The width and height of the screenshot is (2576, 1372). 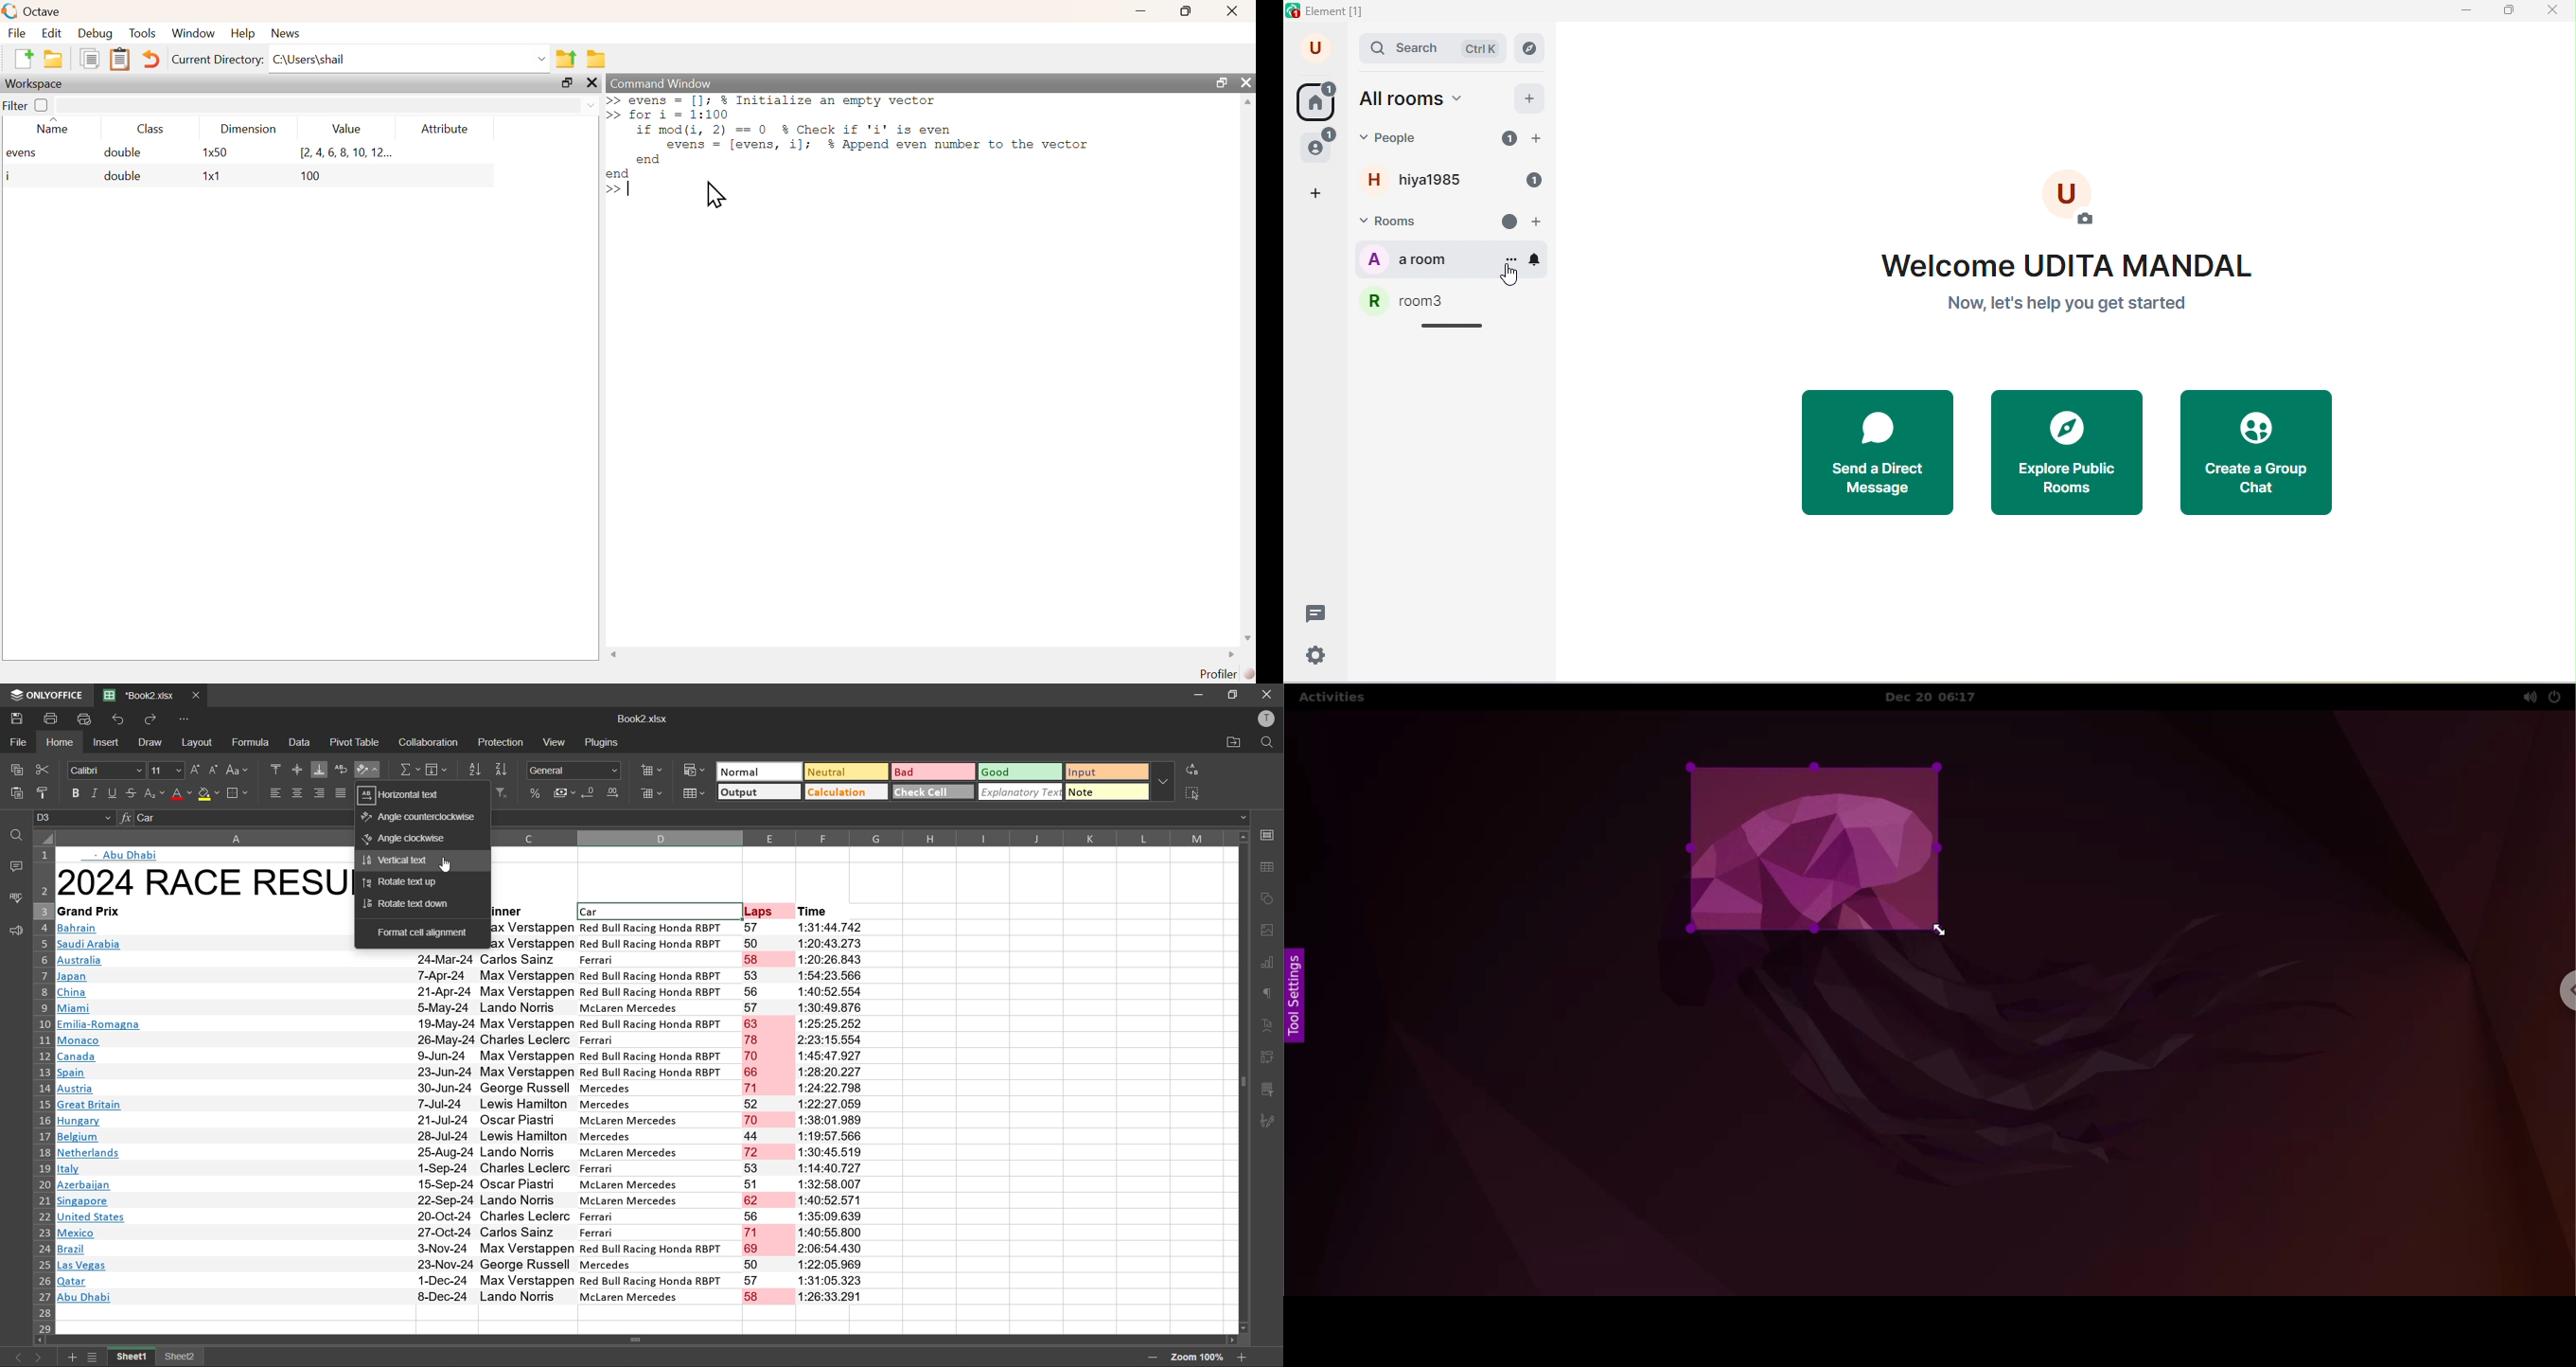 What do you see at coordinates (42, 104) in the screenshot?
I see `off` at bounding box center [42, 104].